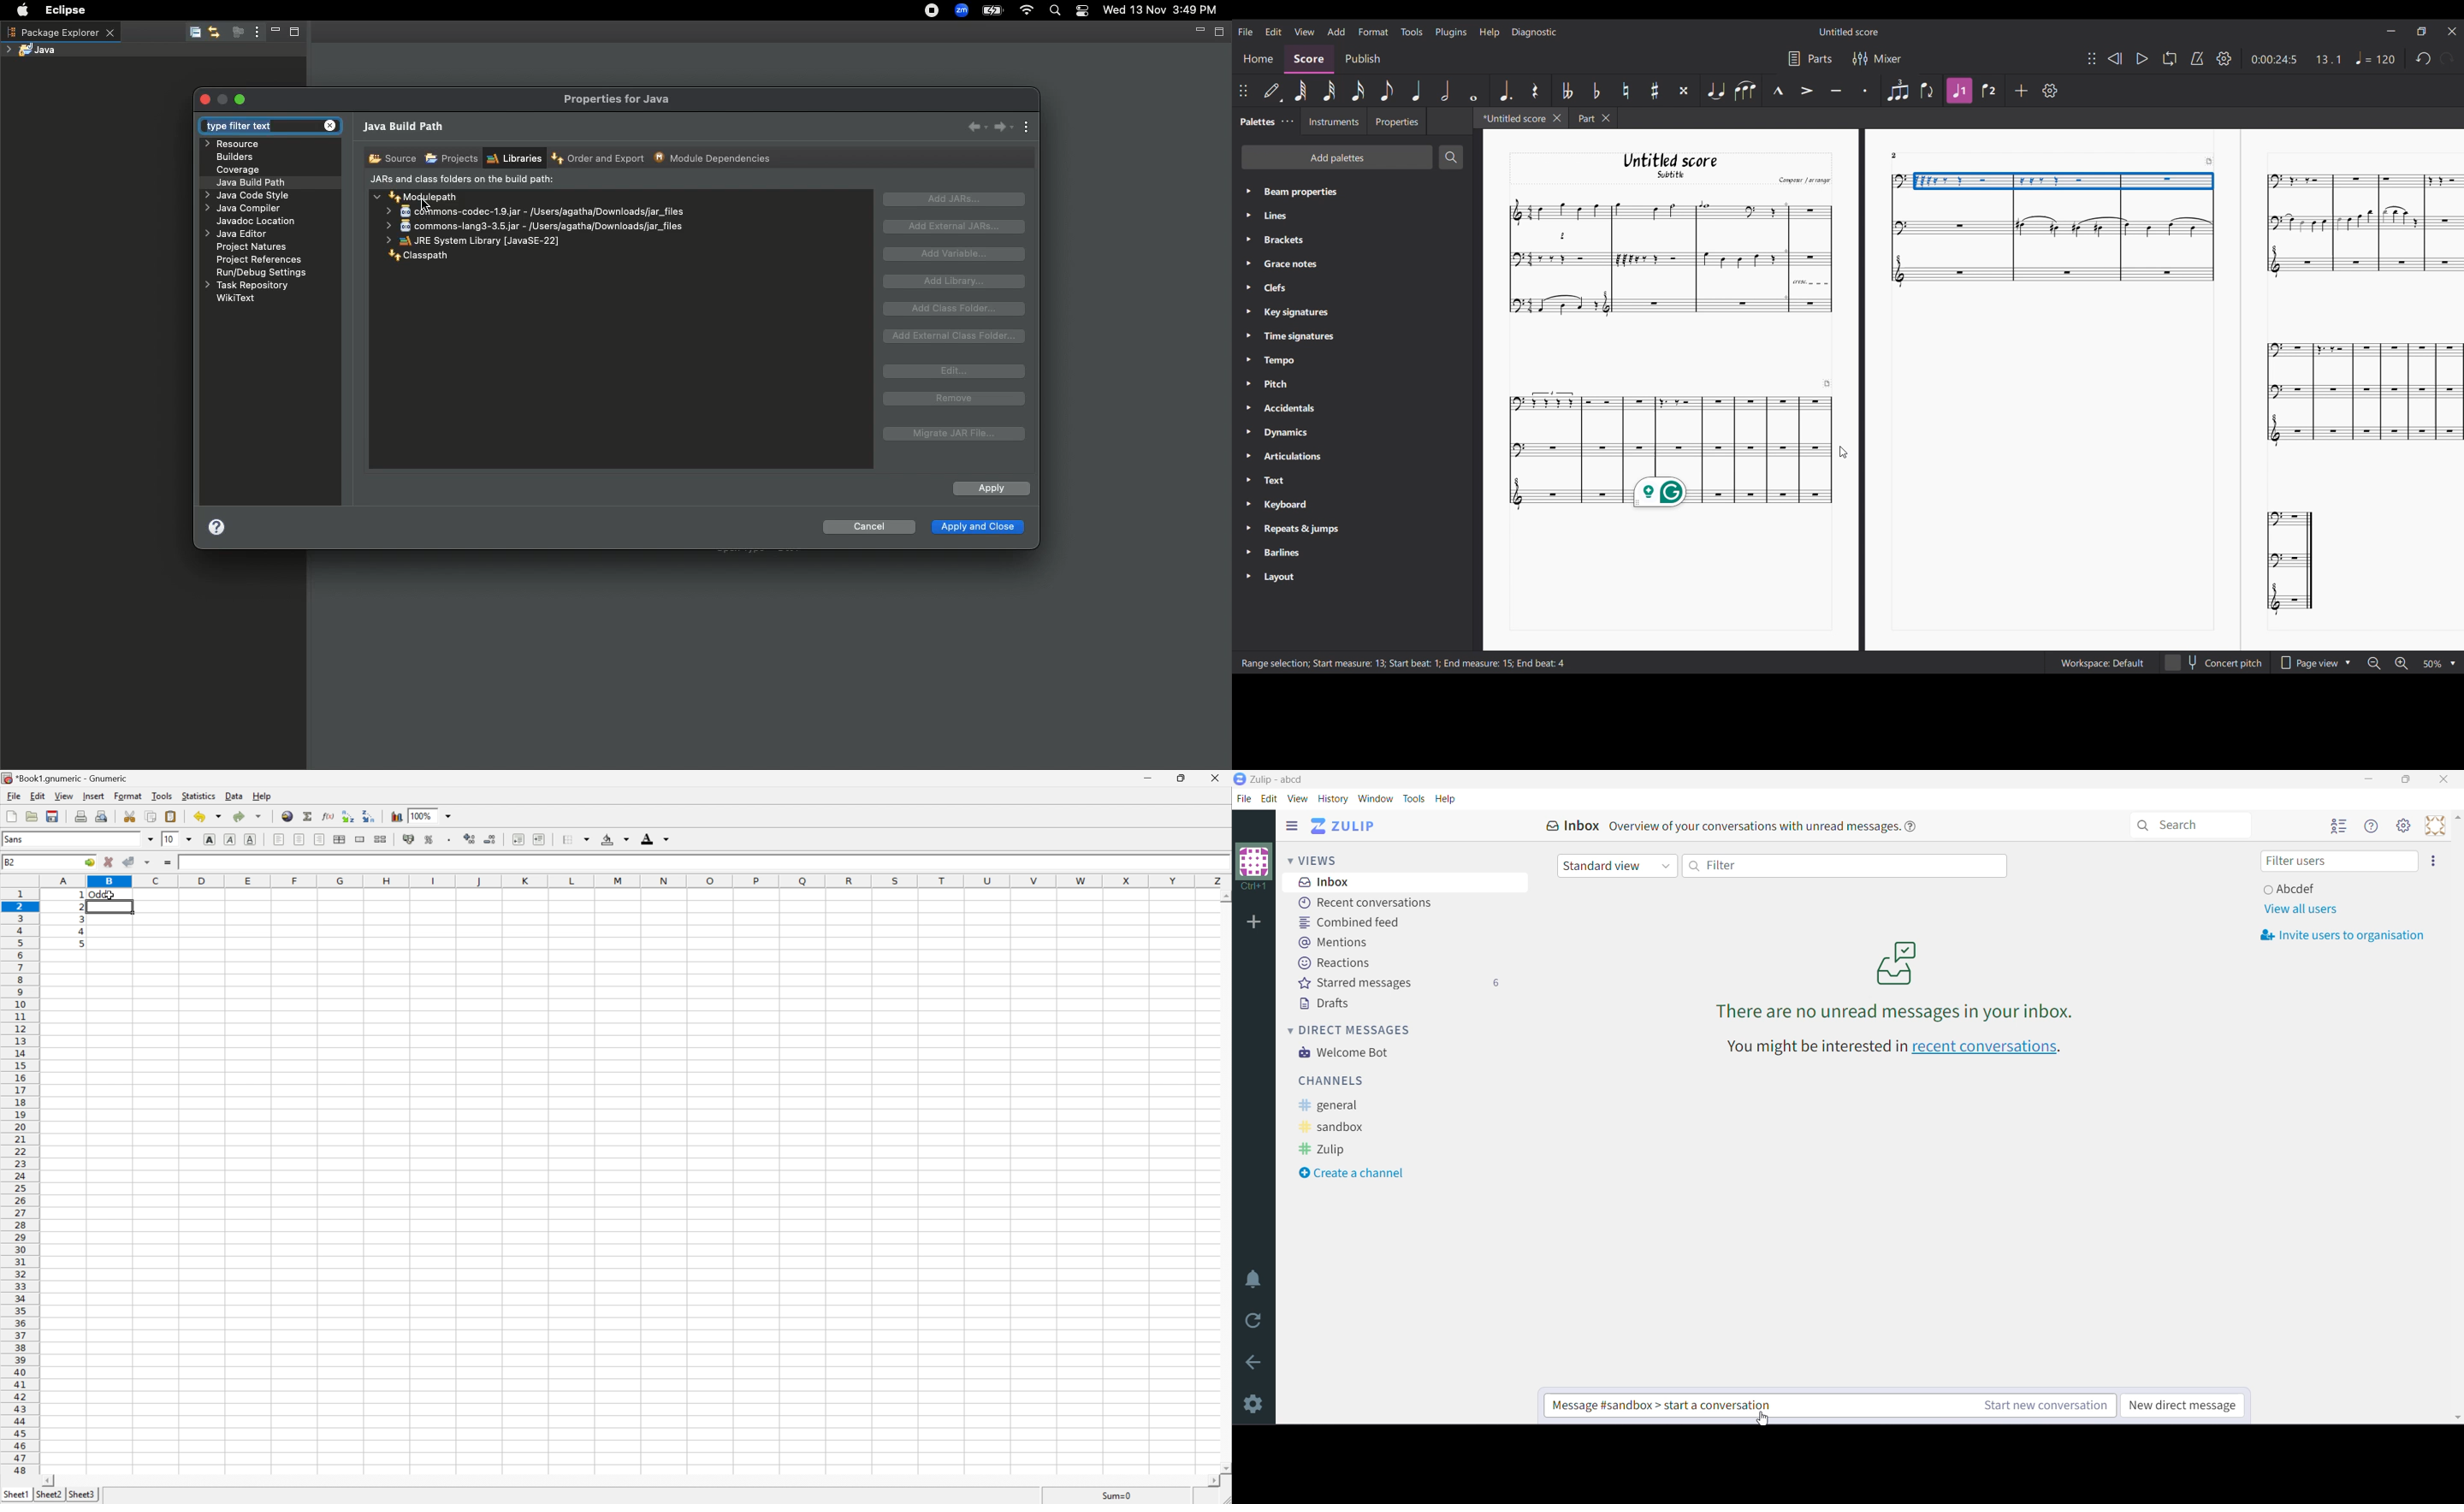  What do you see at coordinates (1745, 91) in the screenshot?
I see `Slur` at bounding box center [1745, 91].